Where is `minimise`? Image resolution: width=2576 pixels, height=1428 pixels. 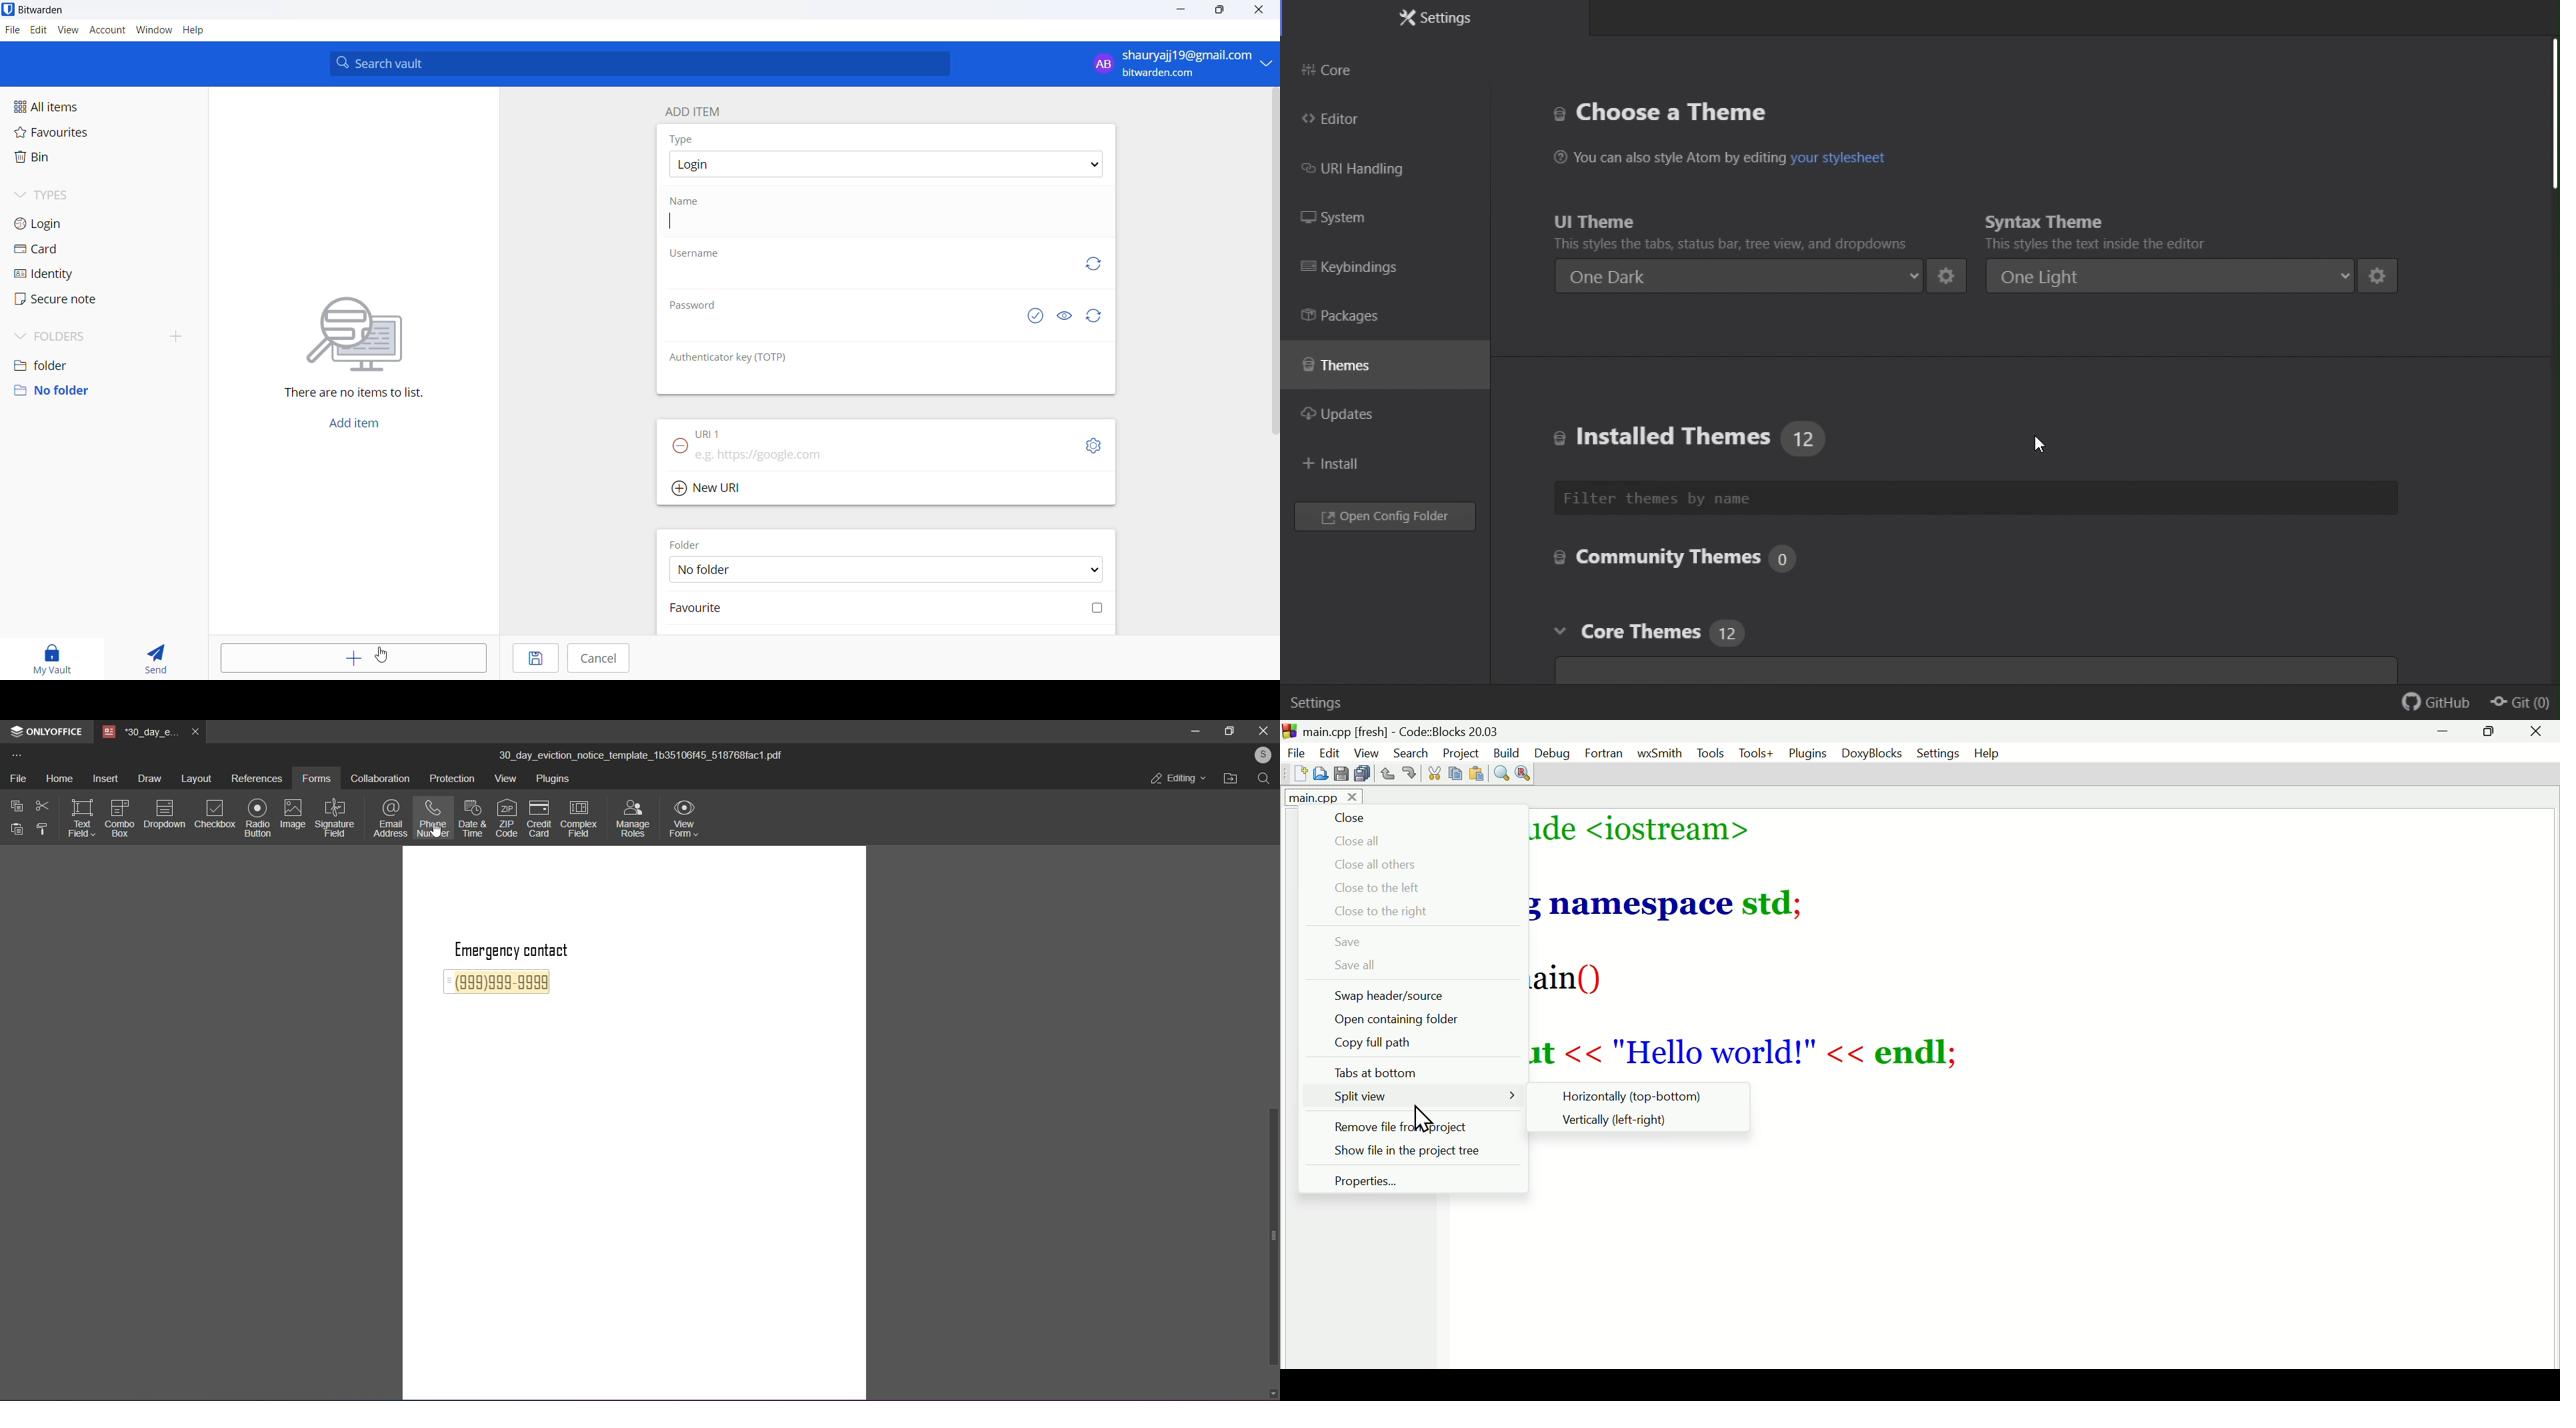
minimise is located at coordinates (2446, 733).